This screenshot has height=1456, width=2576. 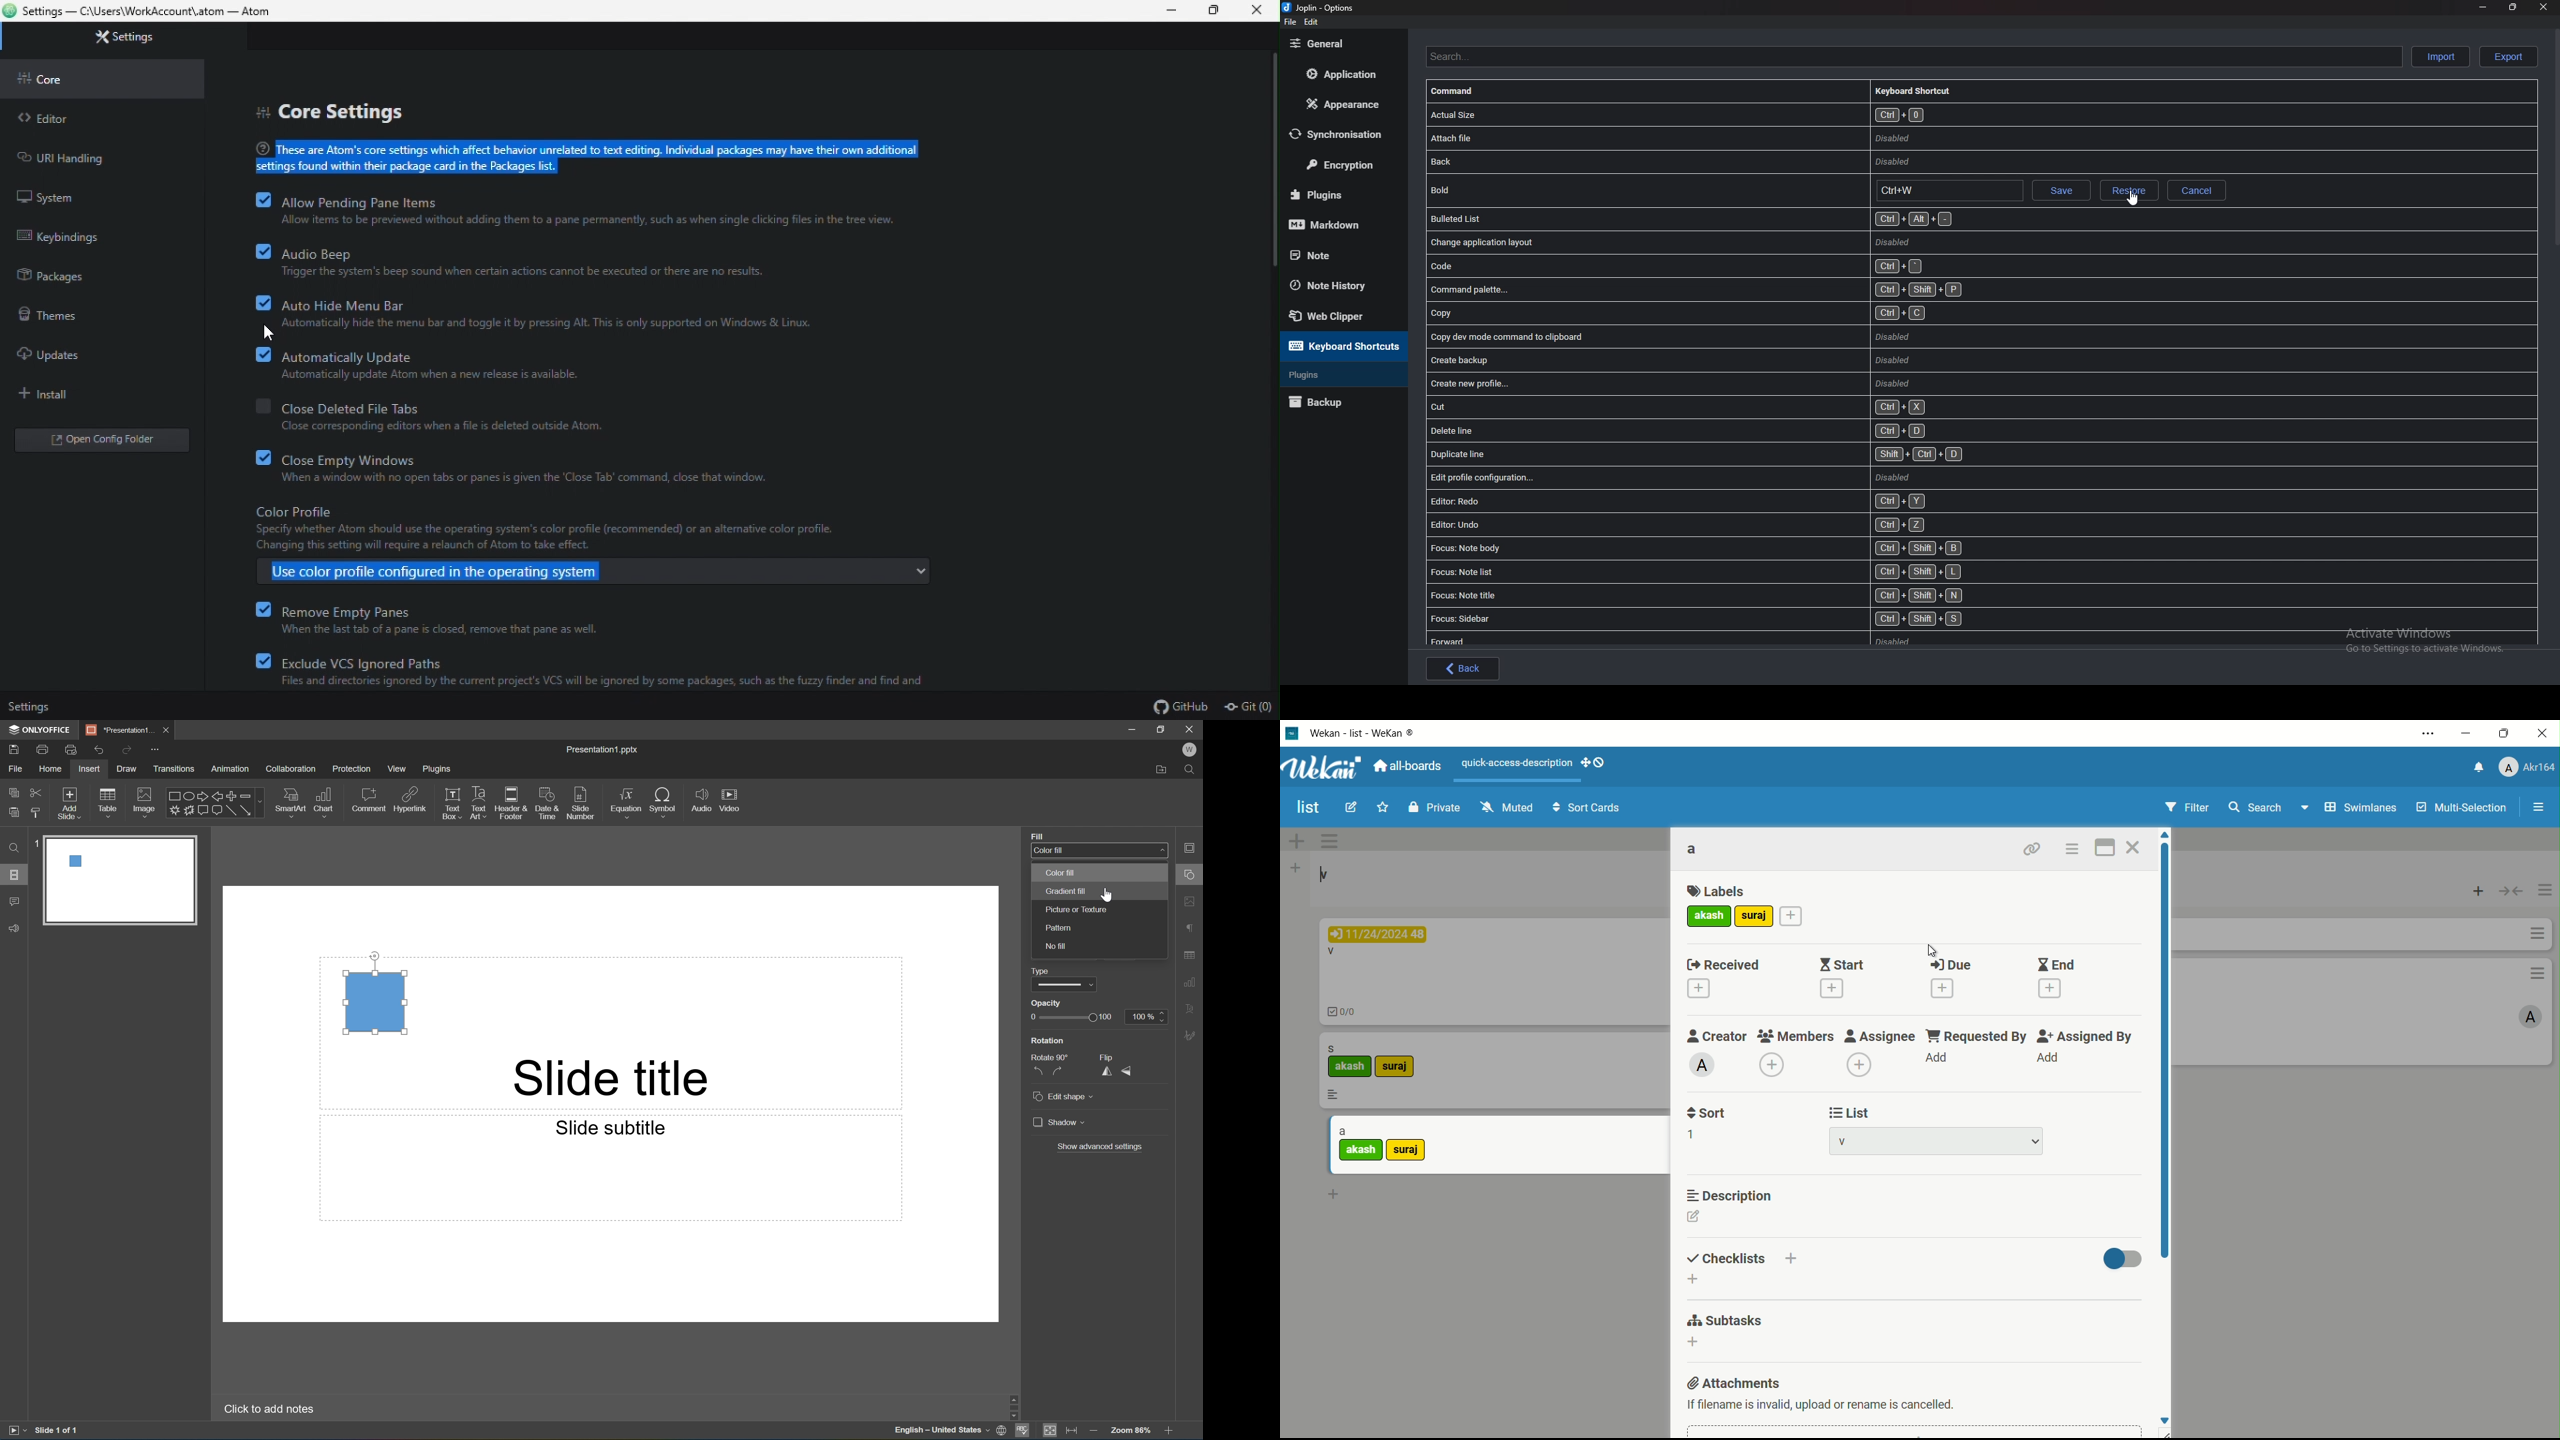 I want to click on packages, so click(x=54, y=278).